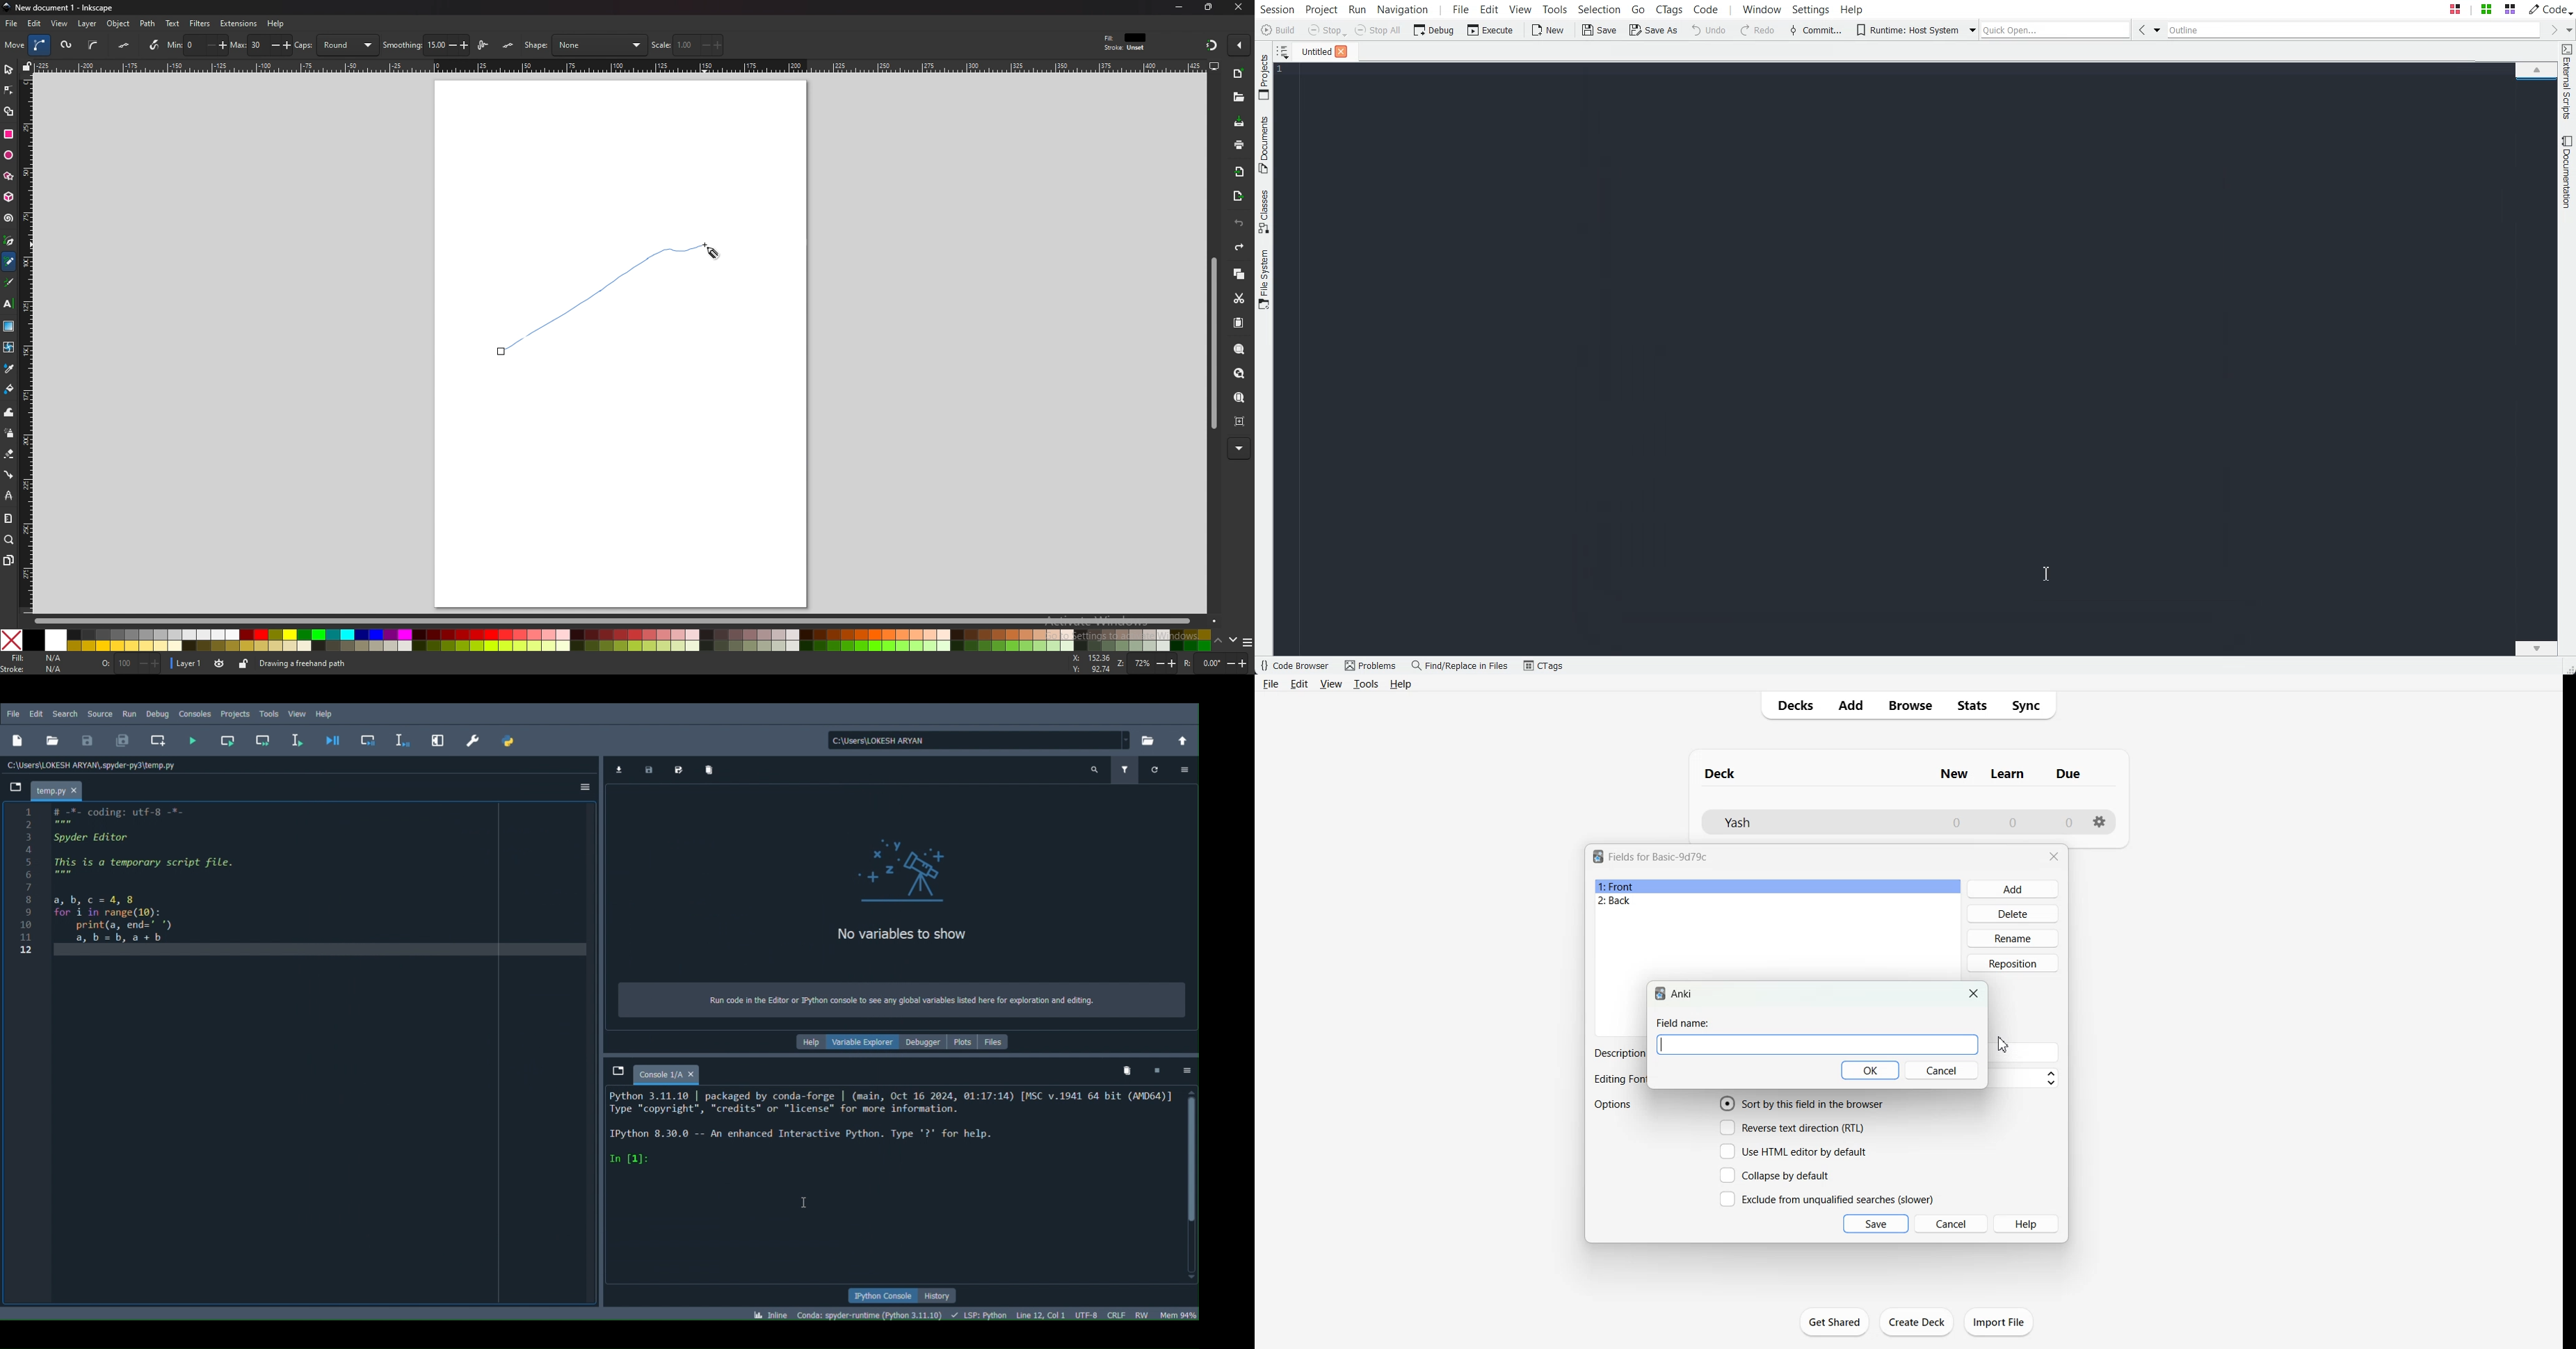  Describe the element at coordinates (1952, 1223) in the screenshot. I see `Cancel` at that location.